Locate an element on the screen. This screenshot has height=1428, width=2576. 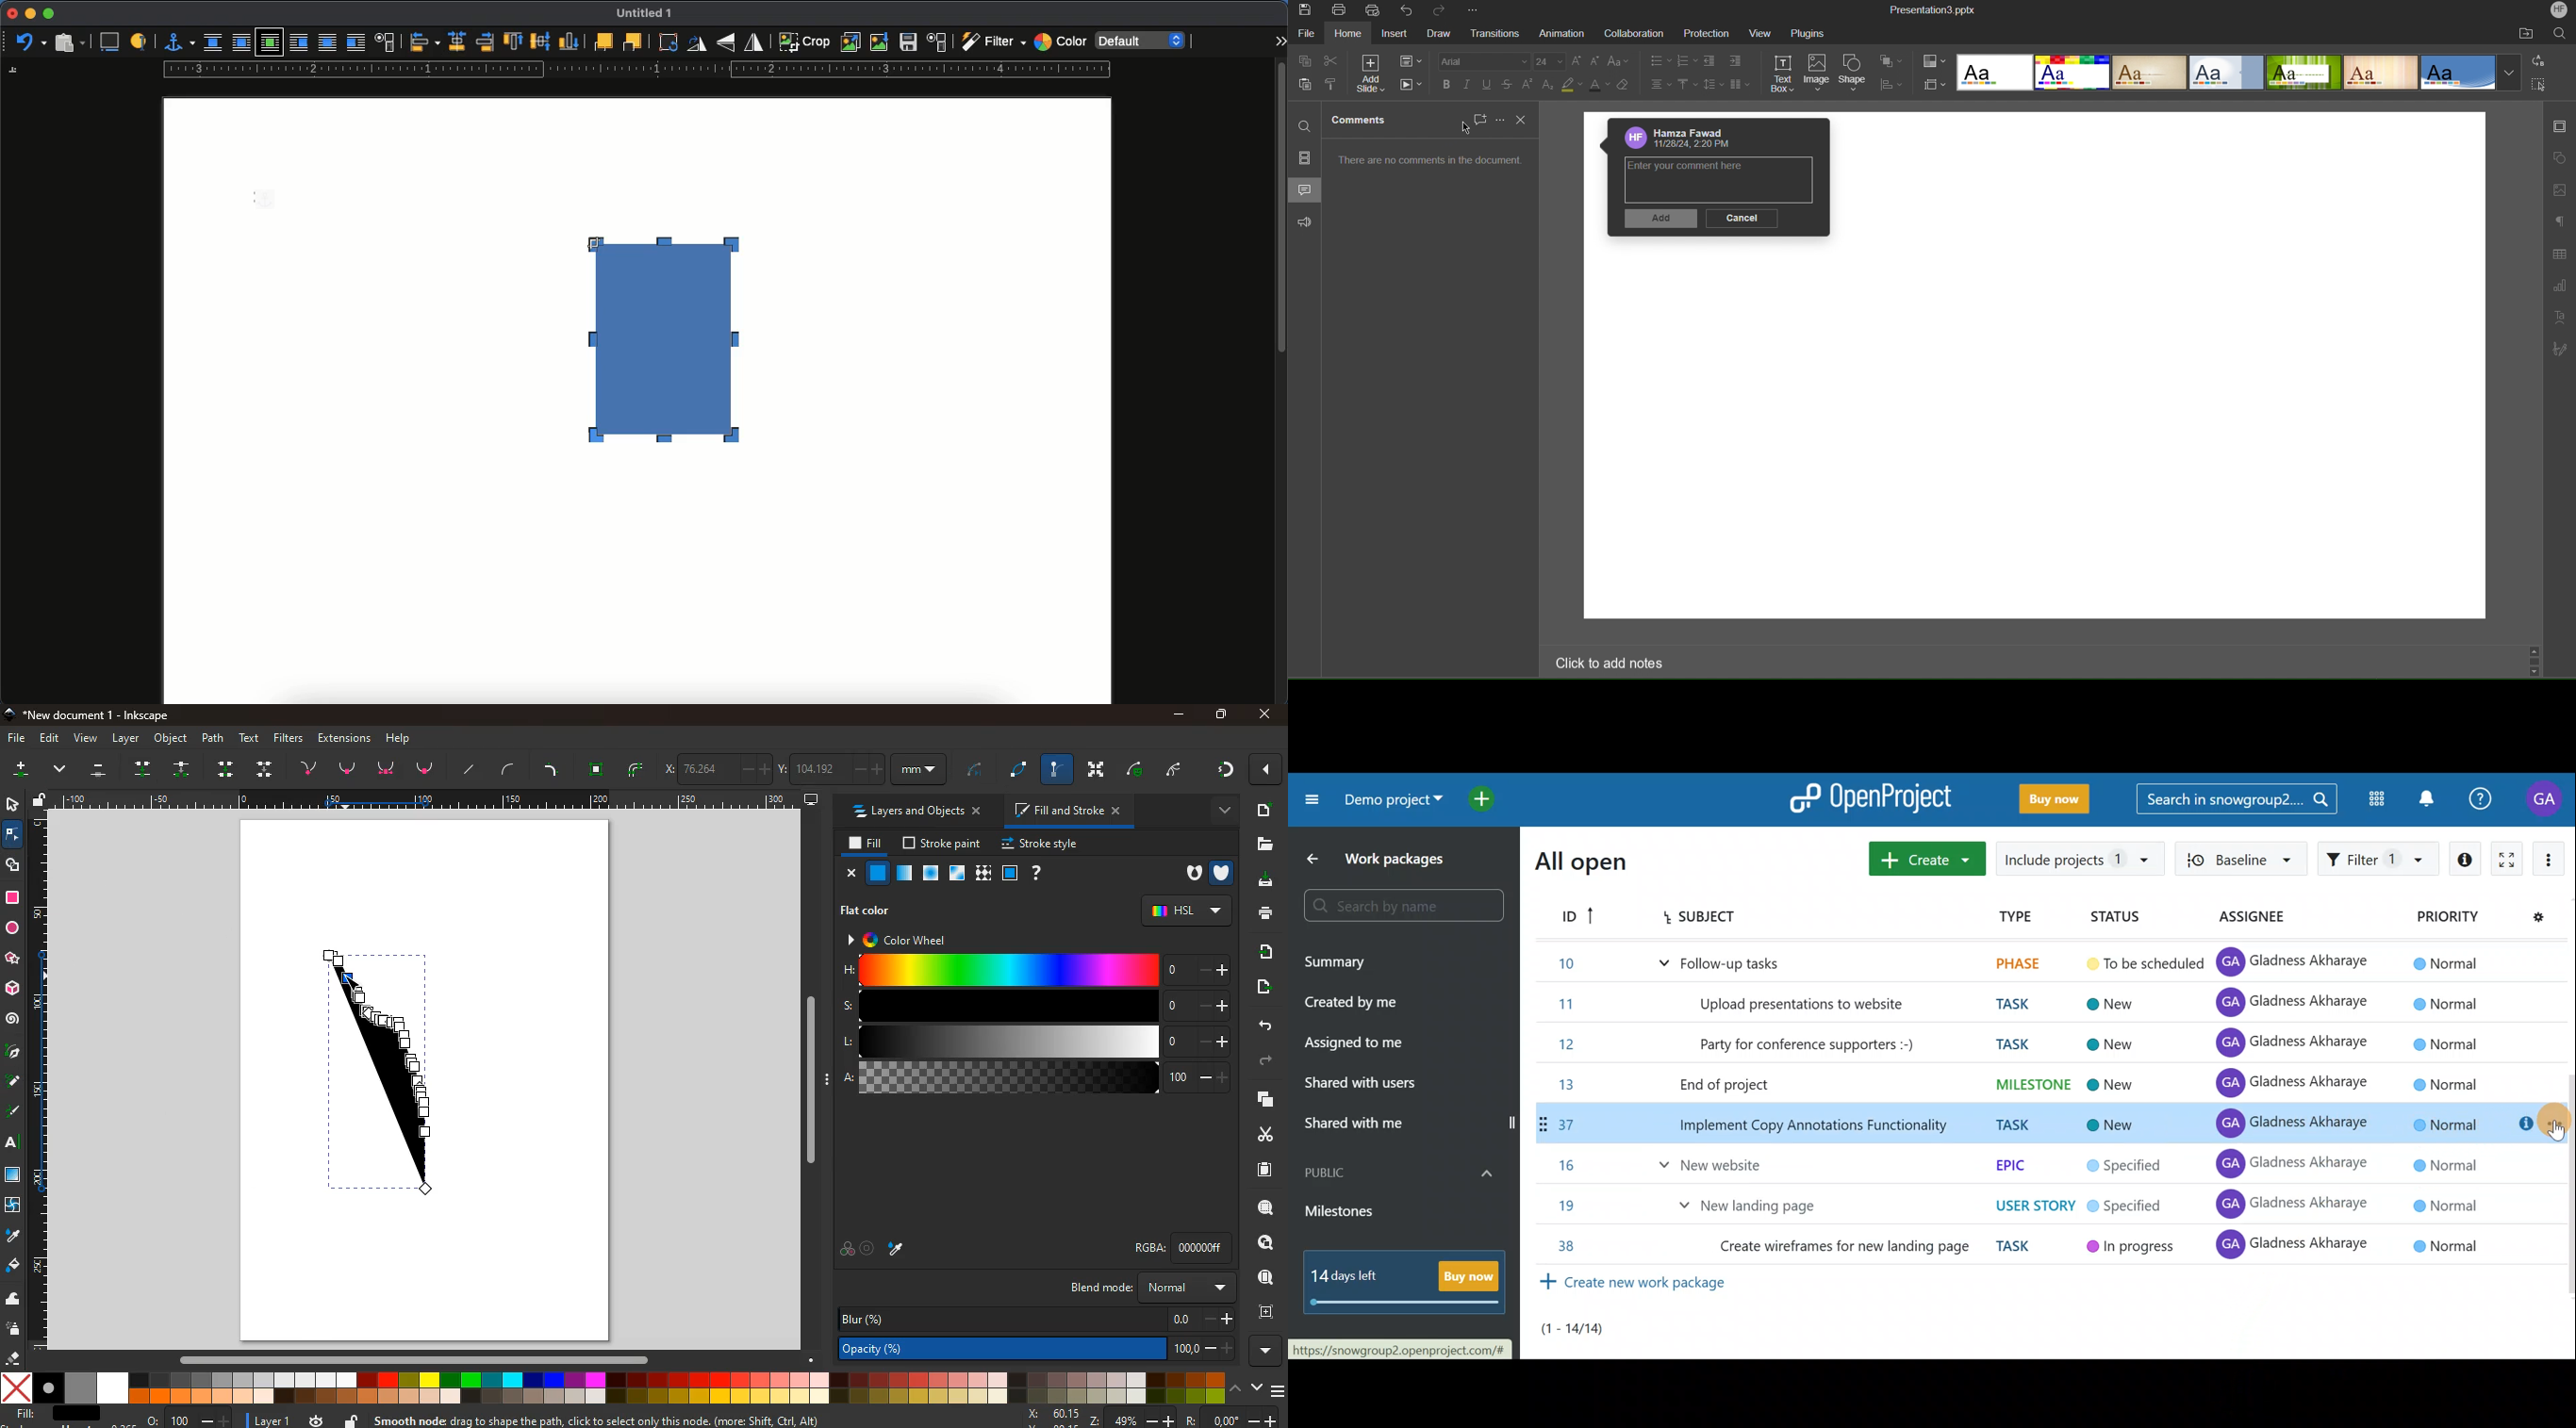
replace is located at coordinates (852, 42).